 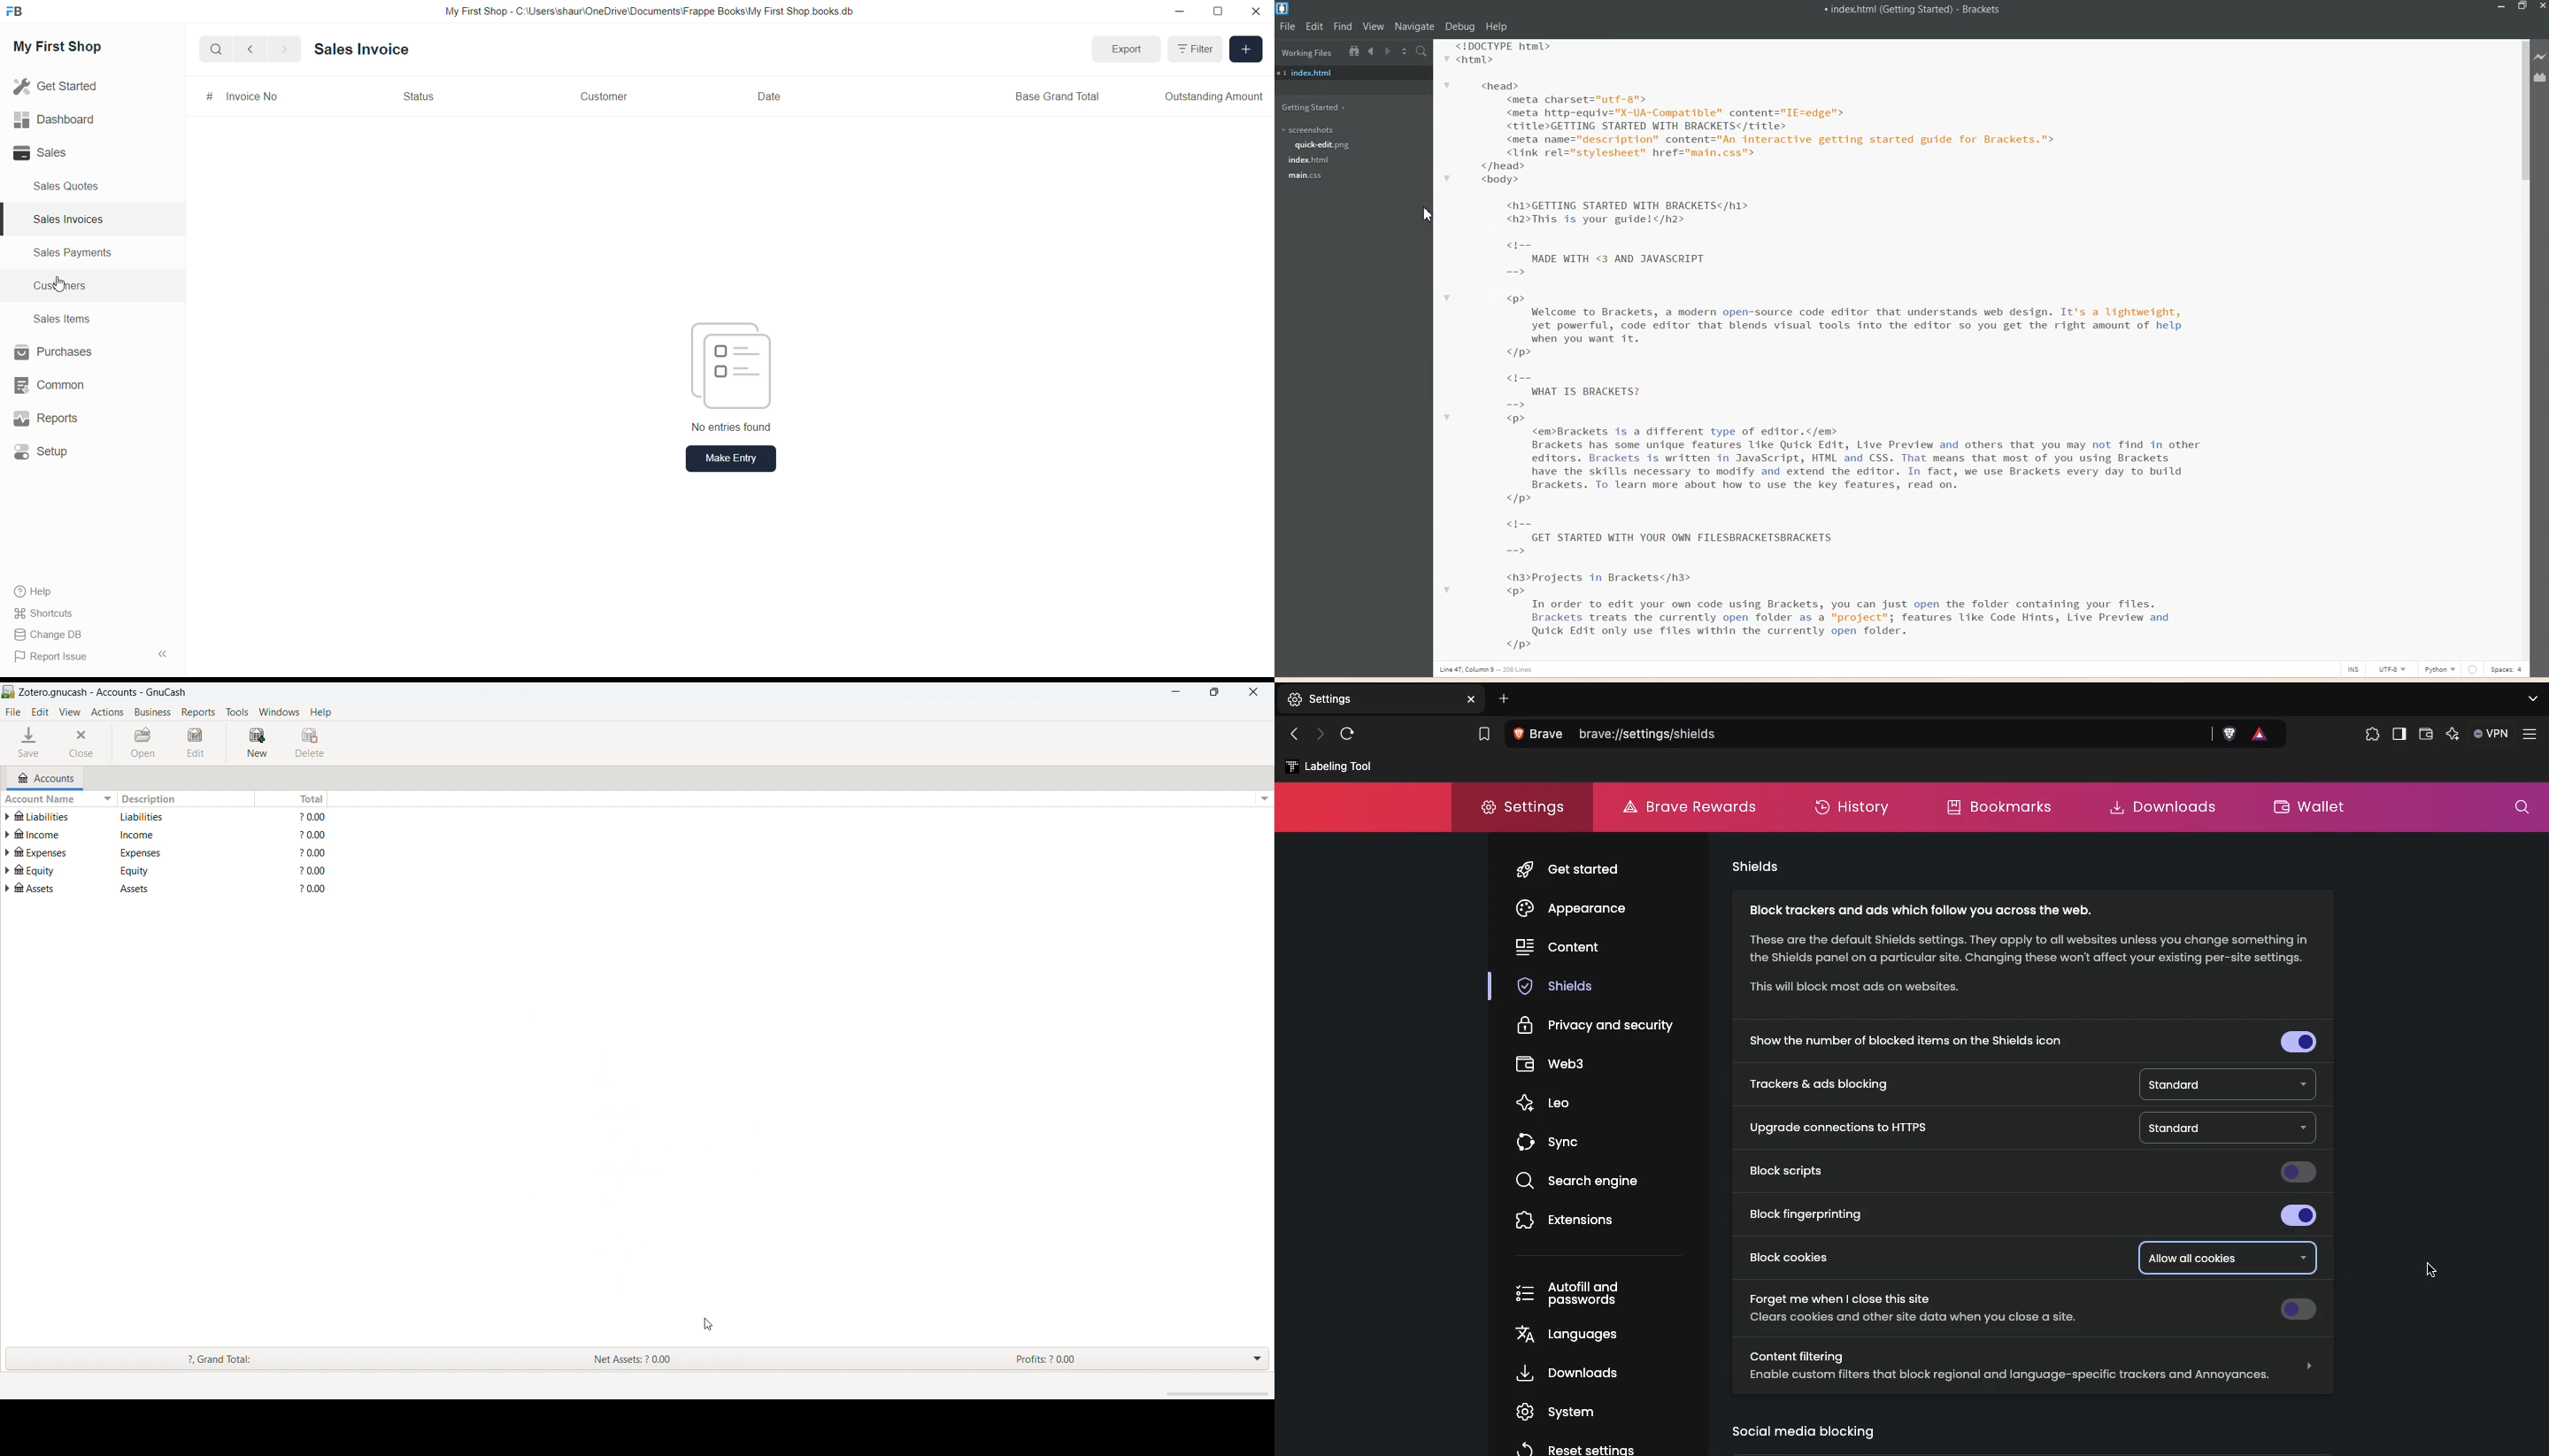 What do you see at coordinates (216, 51) in the screenshot?
I see `Search` at bounding box center [216, 51].